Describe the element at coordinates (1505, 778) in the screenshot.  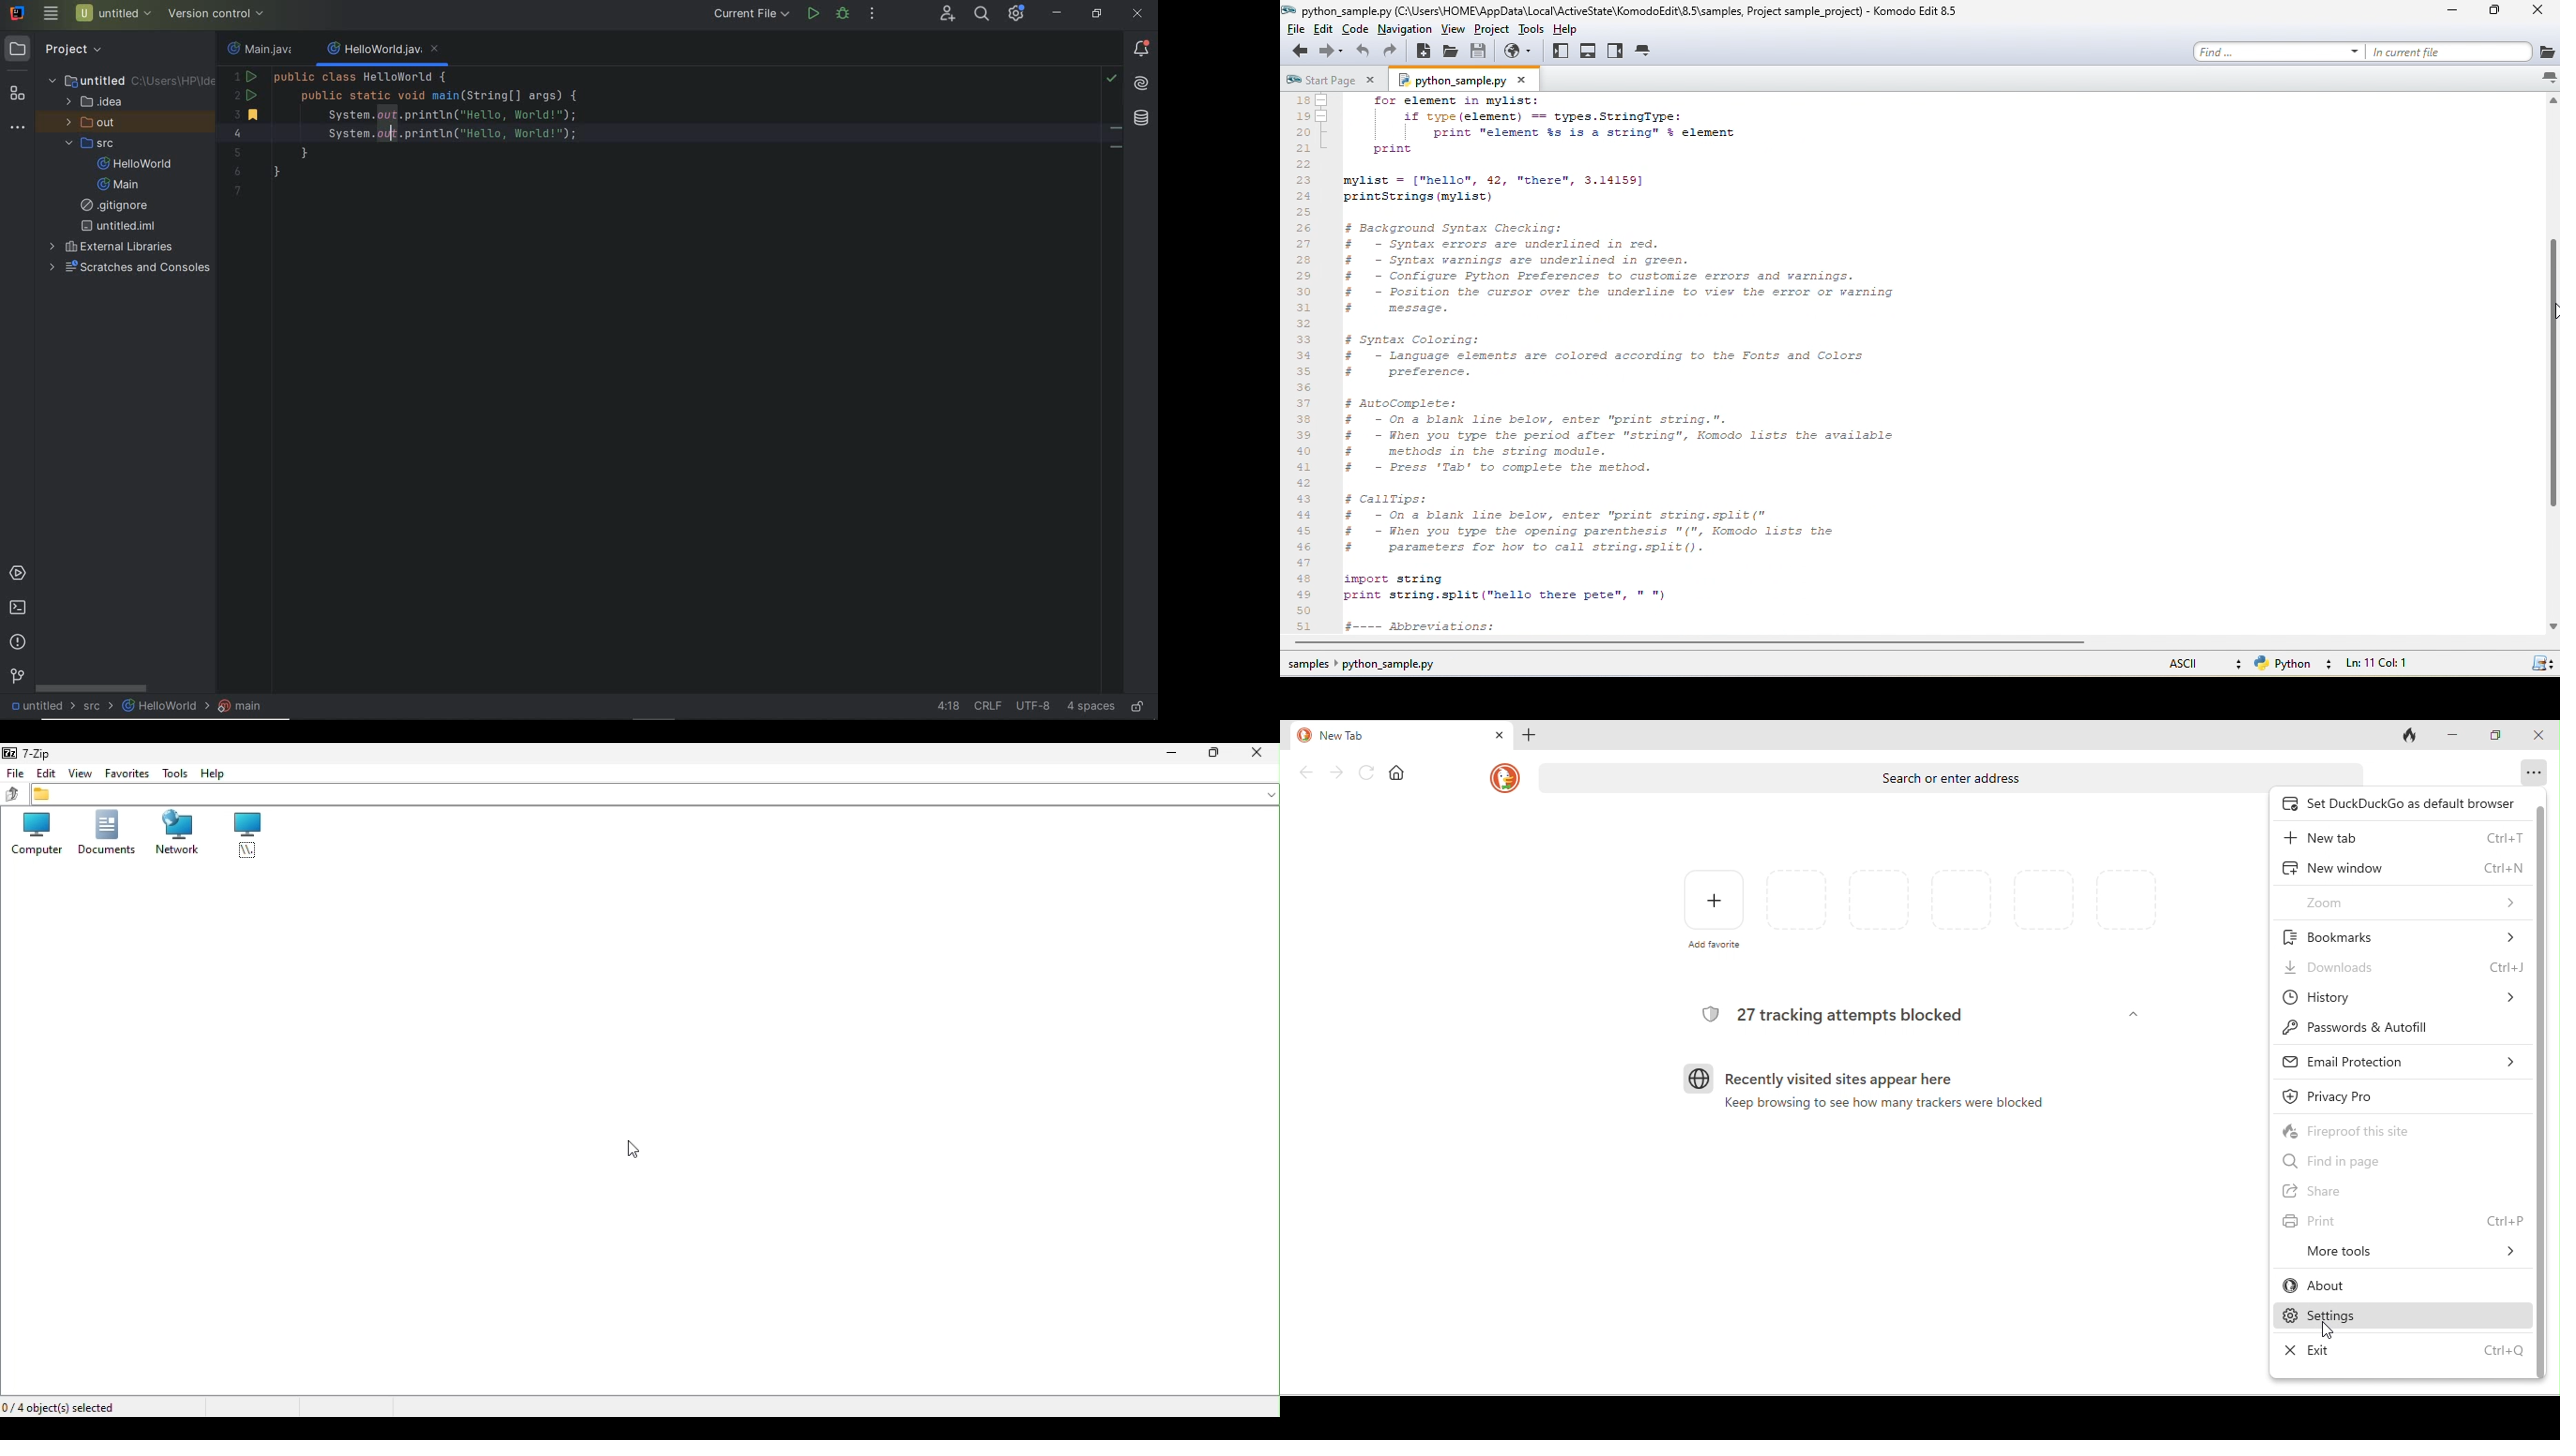
I see `duck duck go logo` at that location.